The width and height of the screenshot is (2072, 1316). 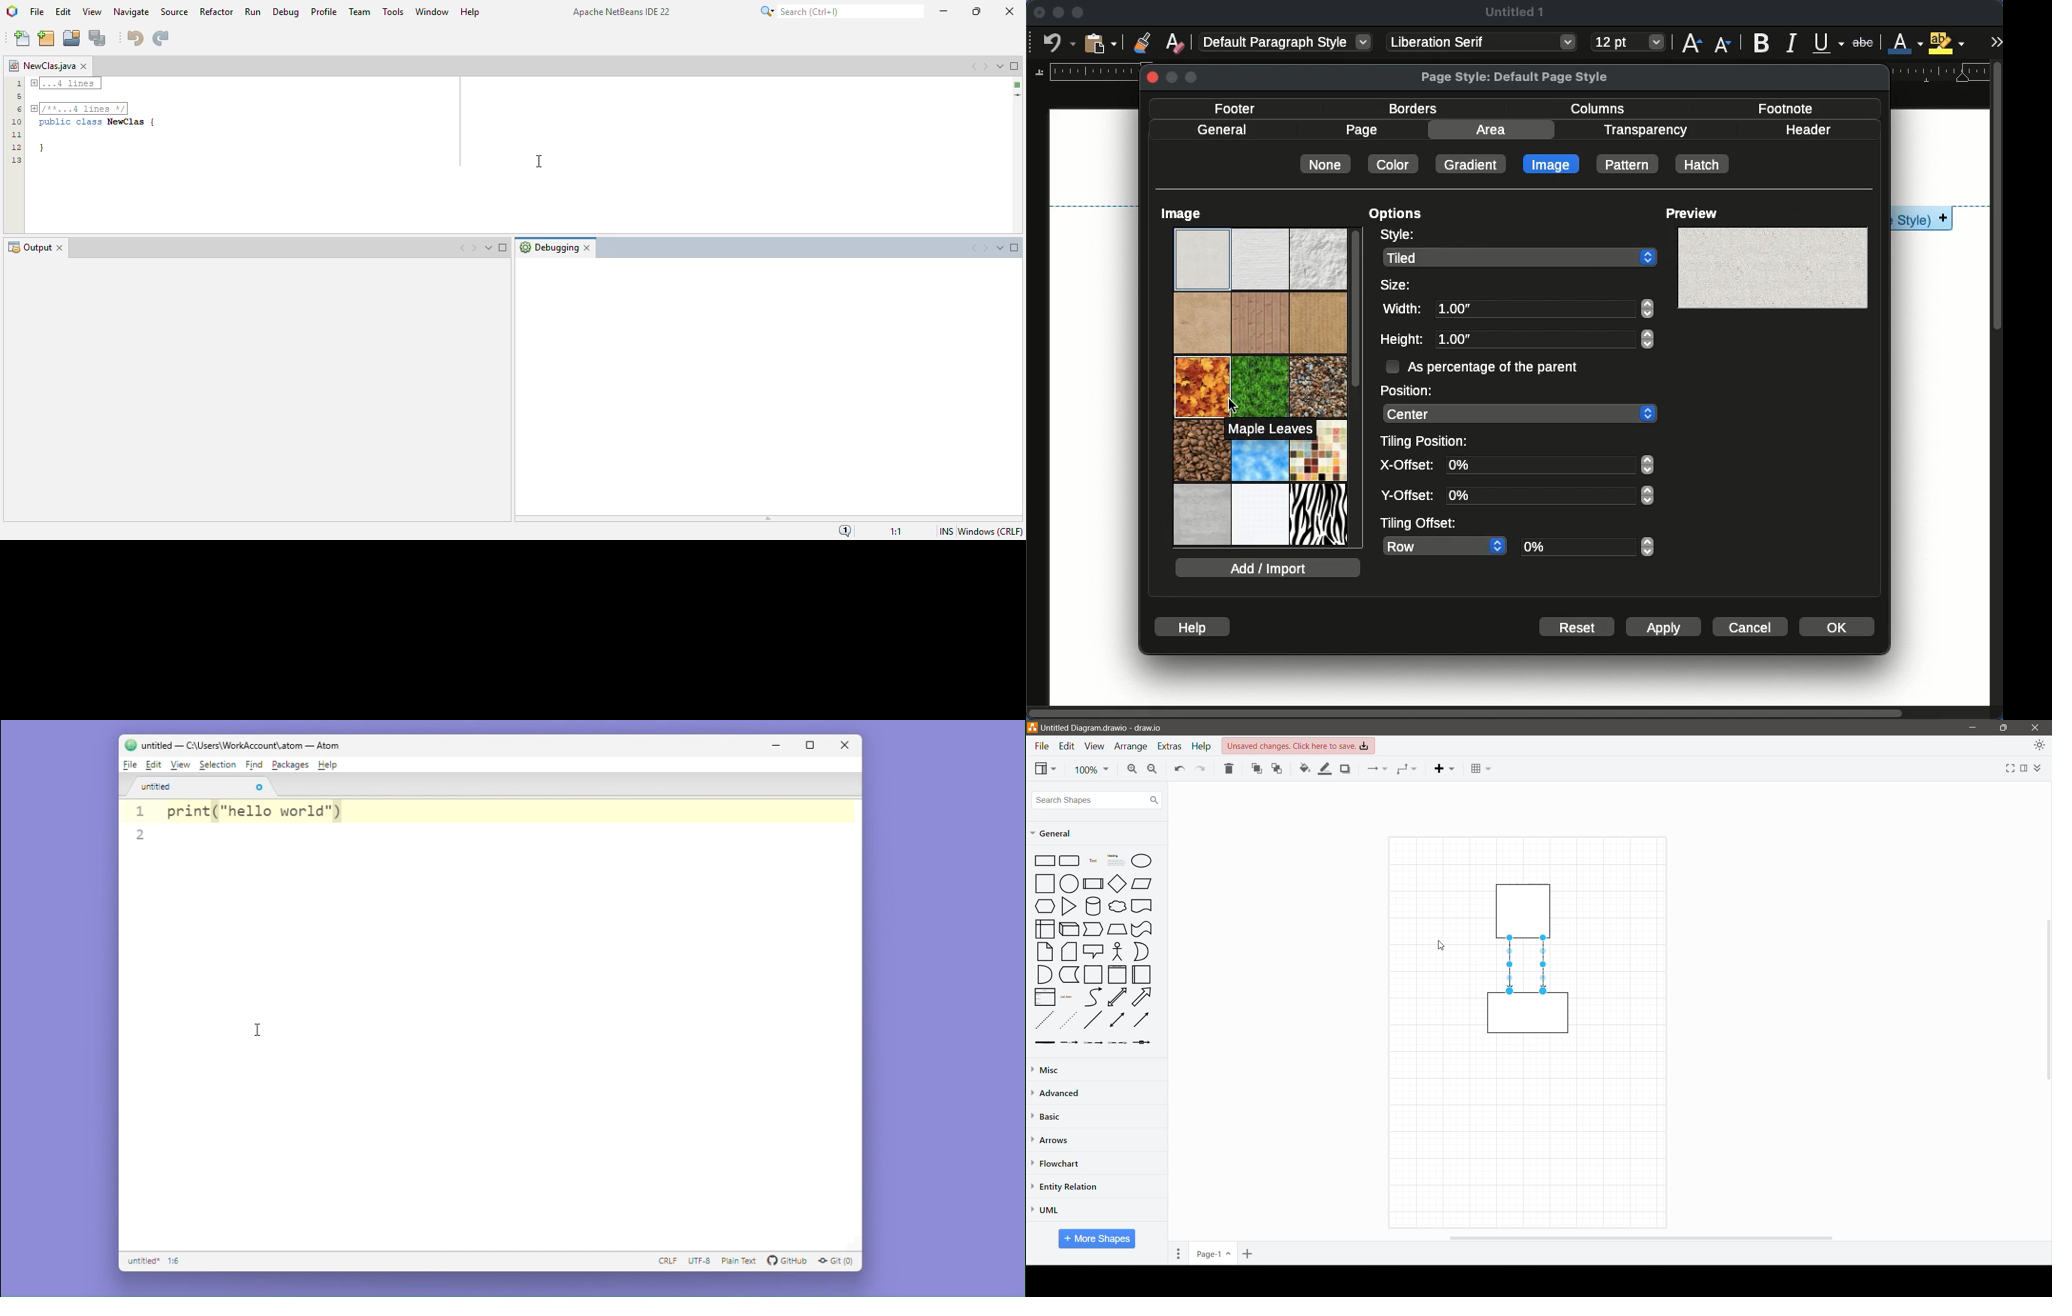 What do you see at coordinates (1044, 860) in the screenshot?
I see `Rectangle` at bounding box center [1044, 860].